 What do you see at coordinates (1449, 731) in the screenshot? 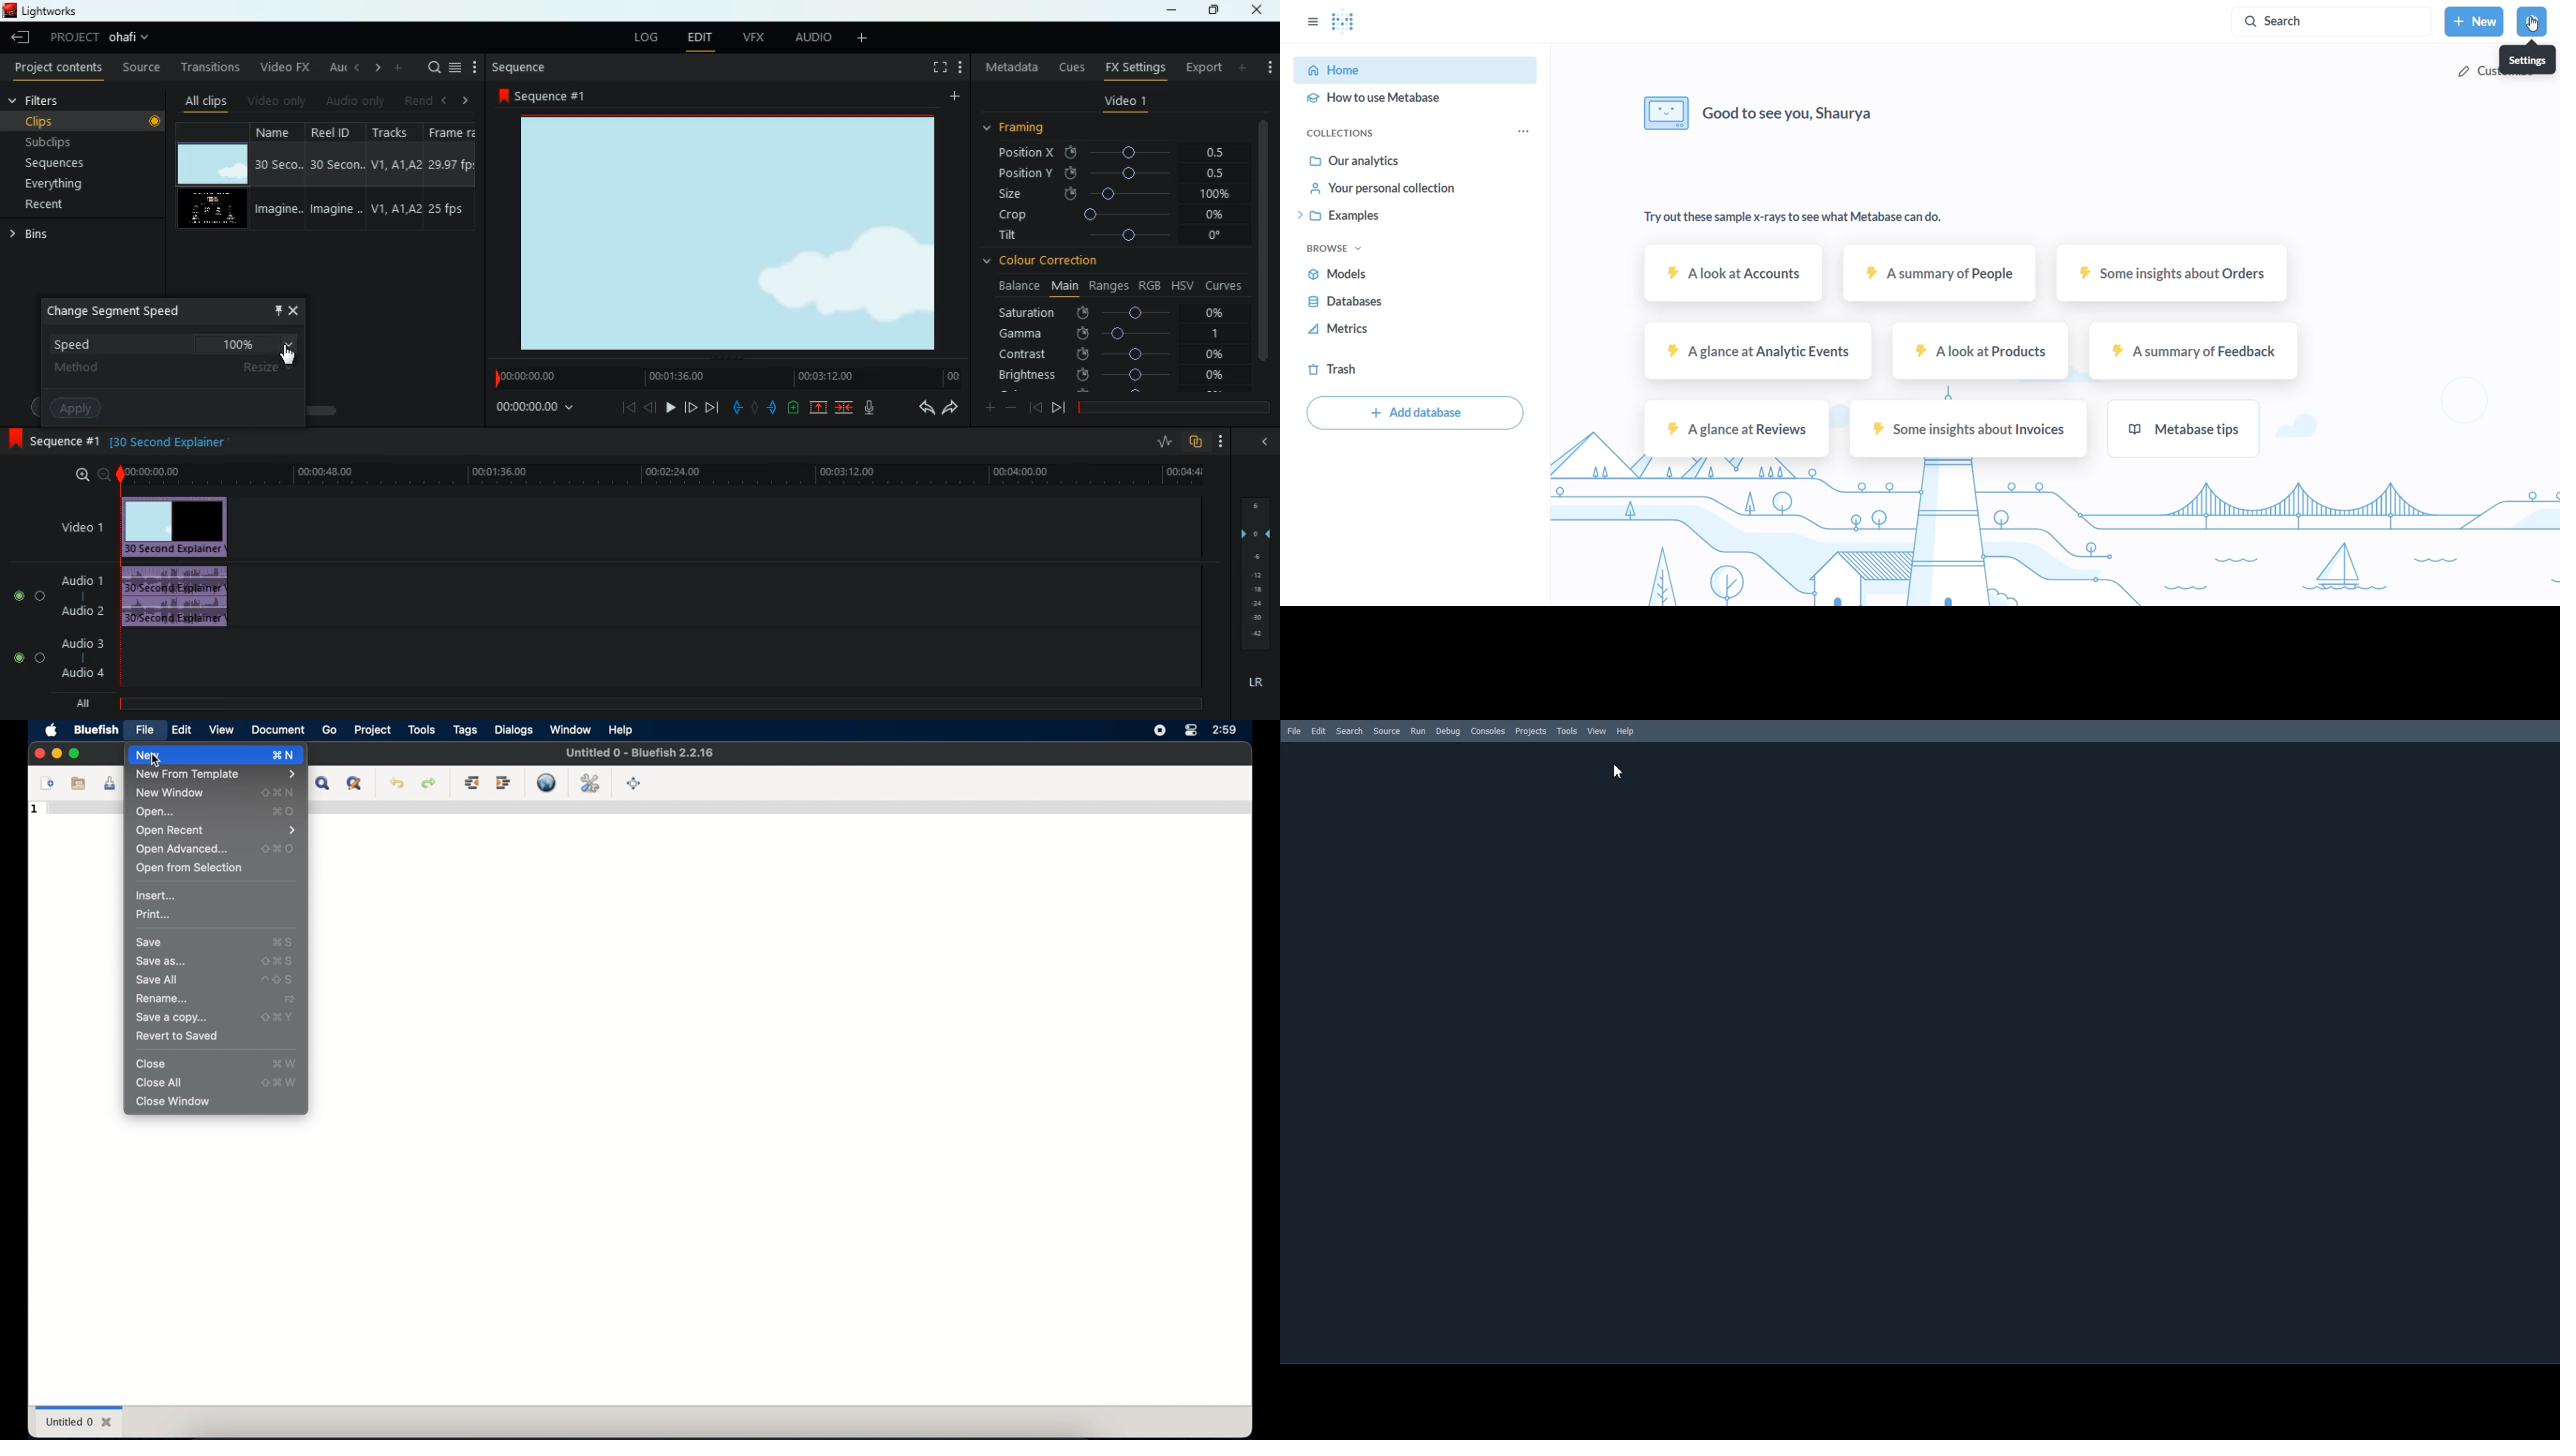
I see `Debug` at bounding box center [1449, 731].